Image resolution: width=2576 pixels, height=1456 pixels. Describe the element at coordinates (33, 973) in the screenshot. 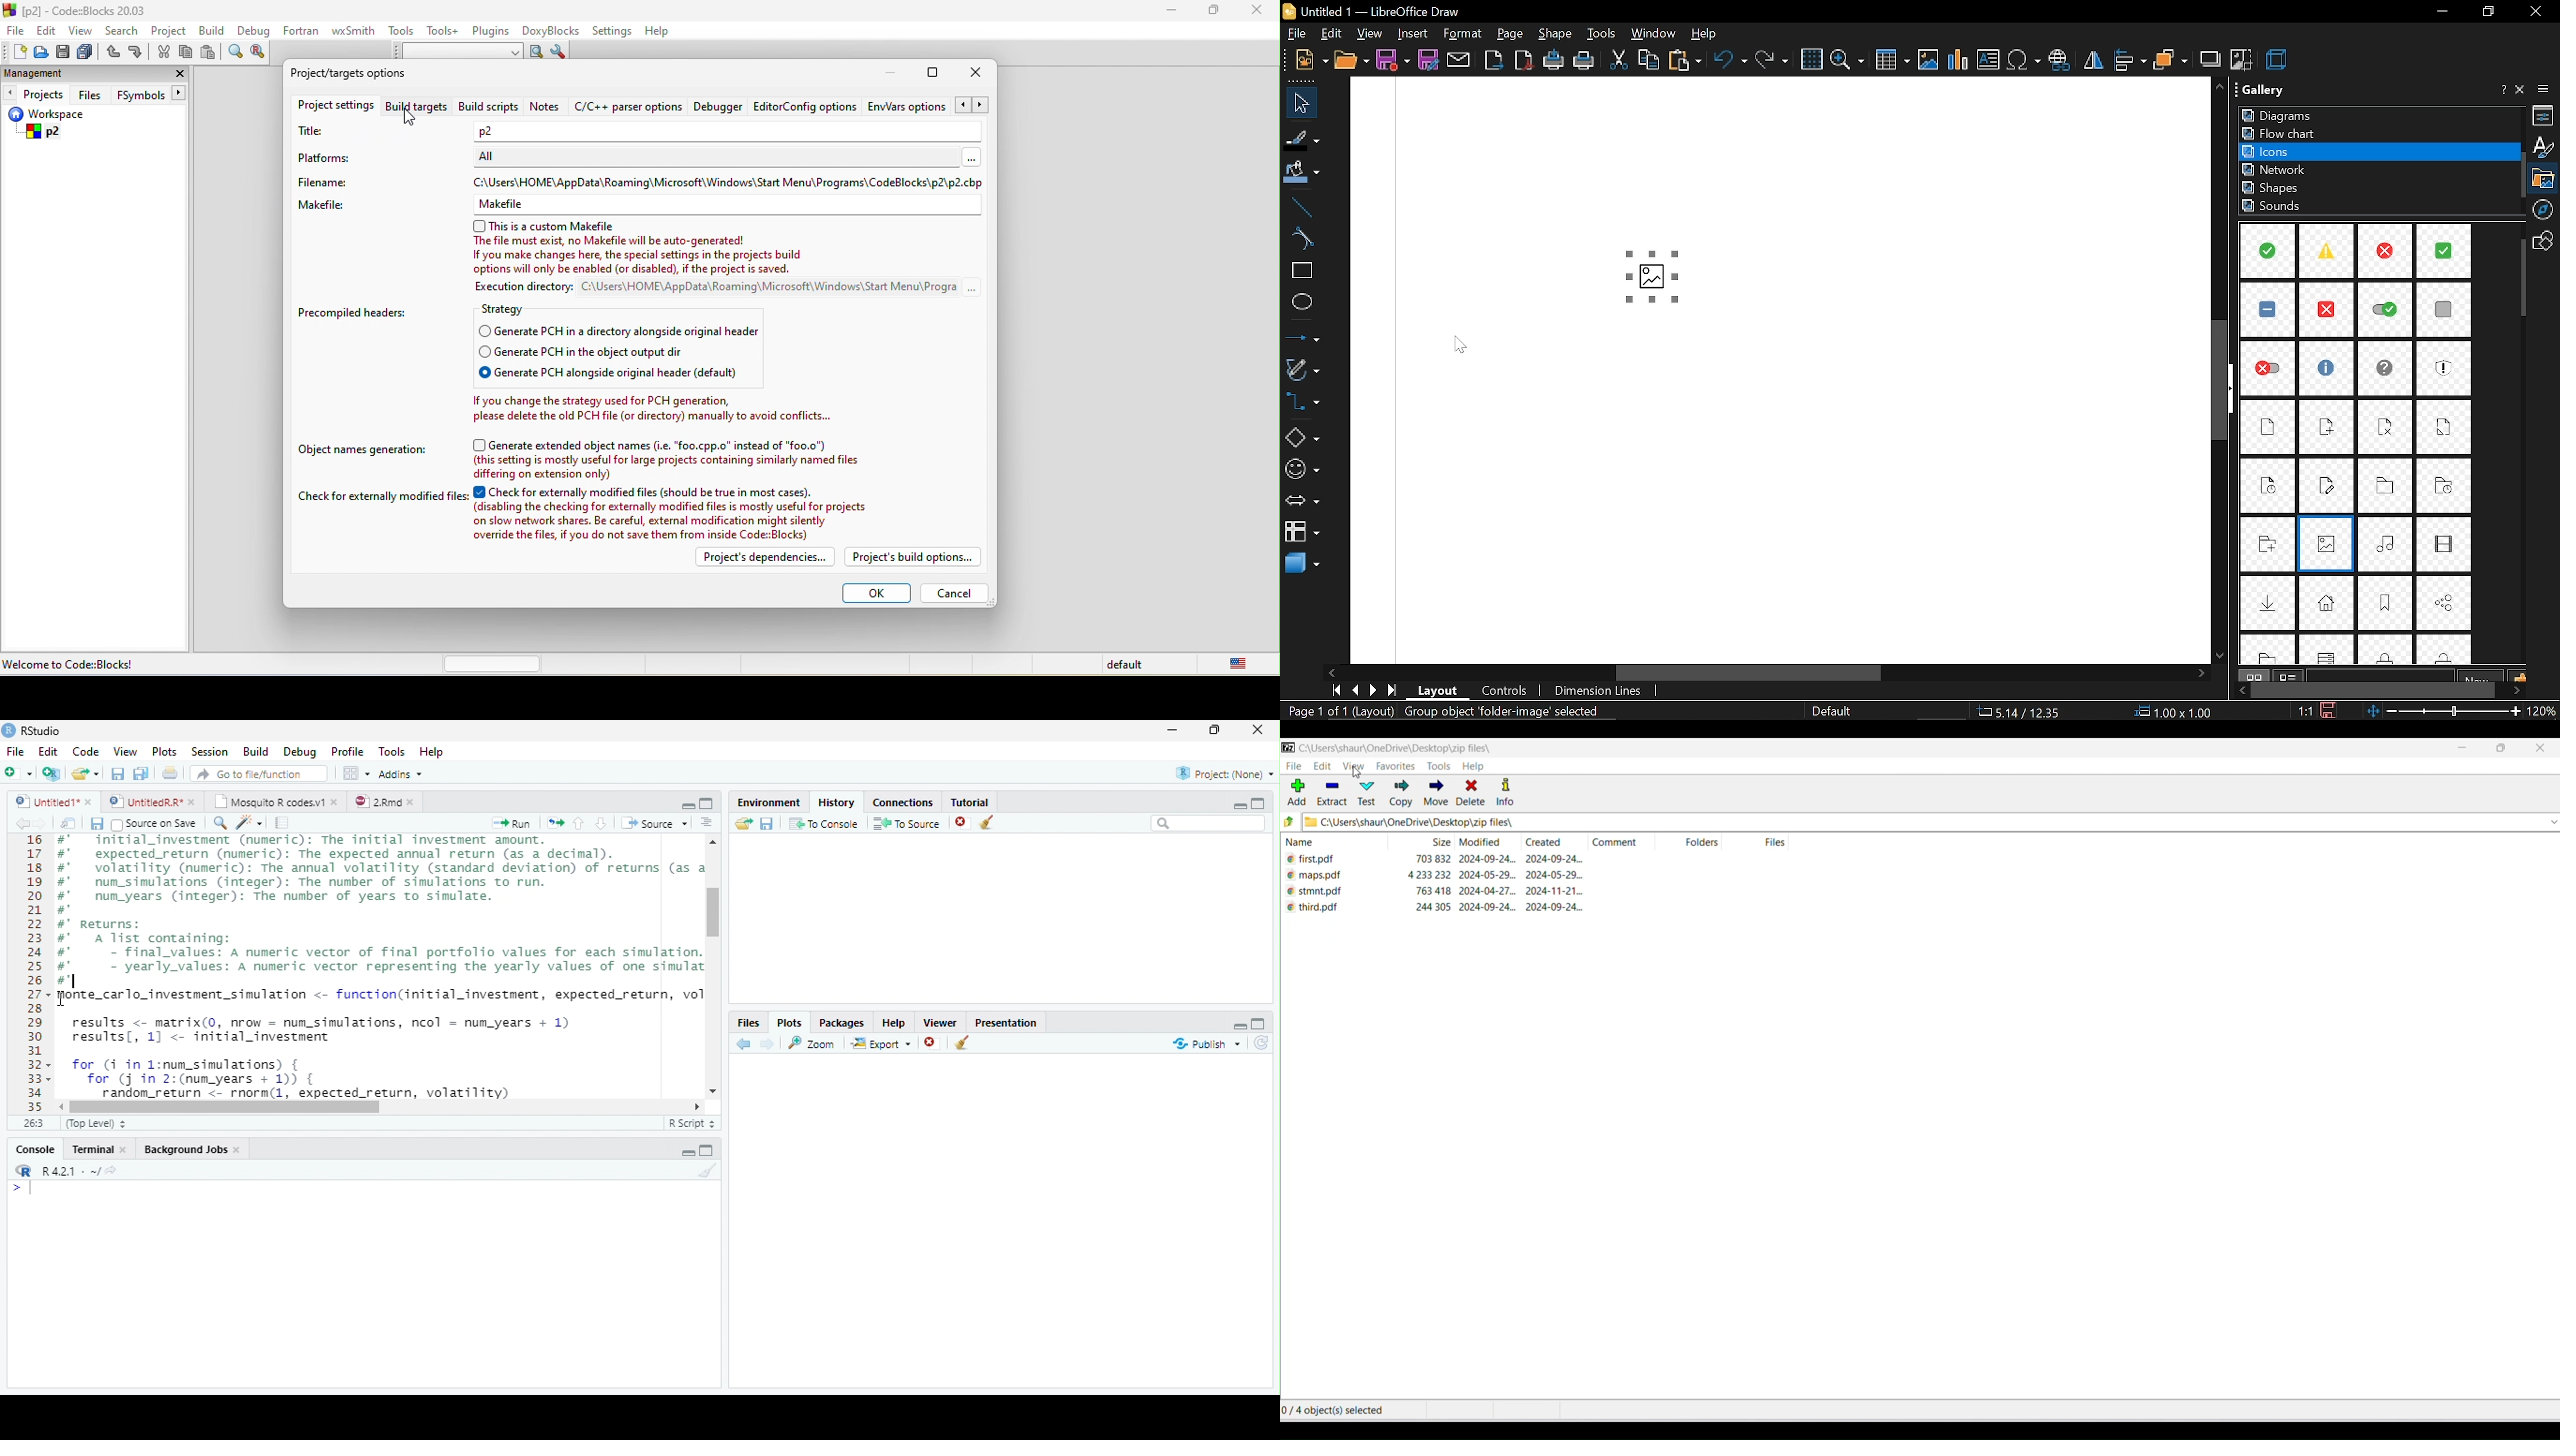

I see `Line Numbers` at that location.